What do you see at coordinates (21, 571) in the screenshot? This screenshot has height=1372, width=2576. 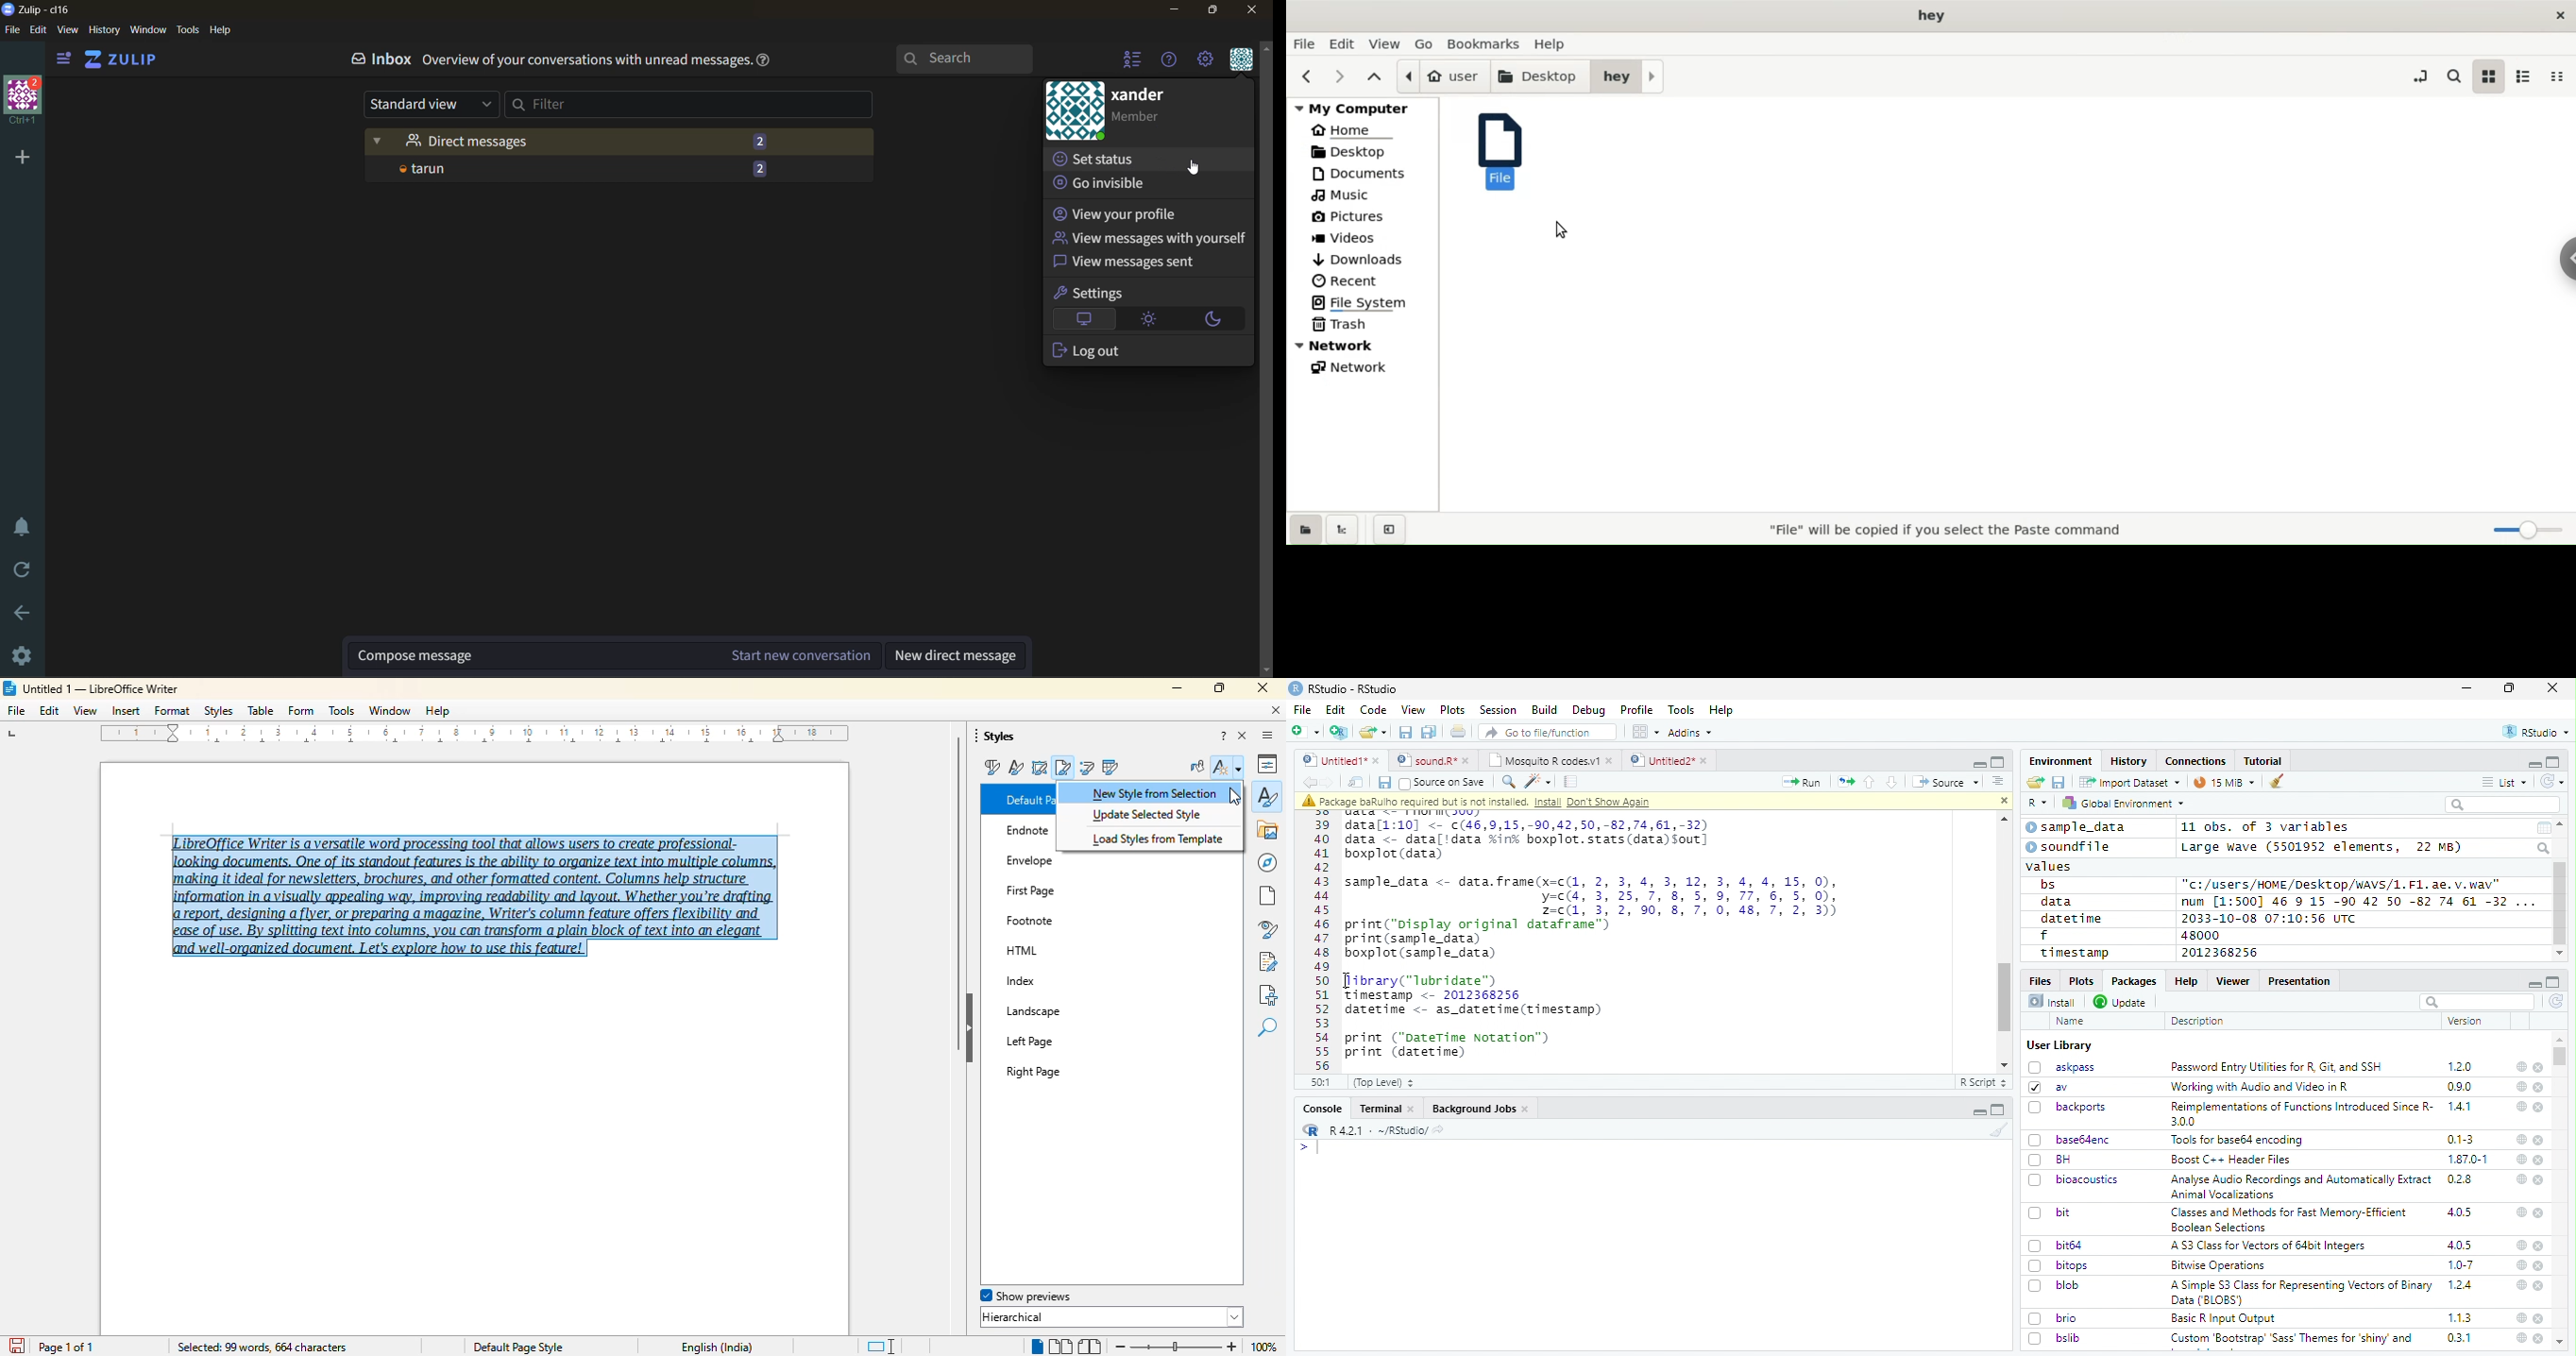 I see `reload` at bounding box center [21, 571].